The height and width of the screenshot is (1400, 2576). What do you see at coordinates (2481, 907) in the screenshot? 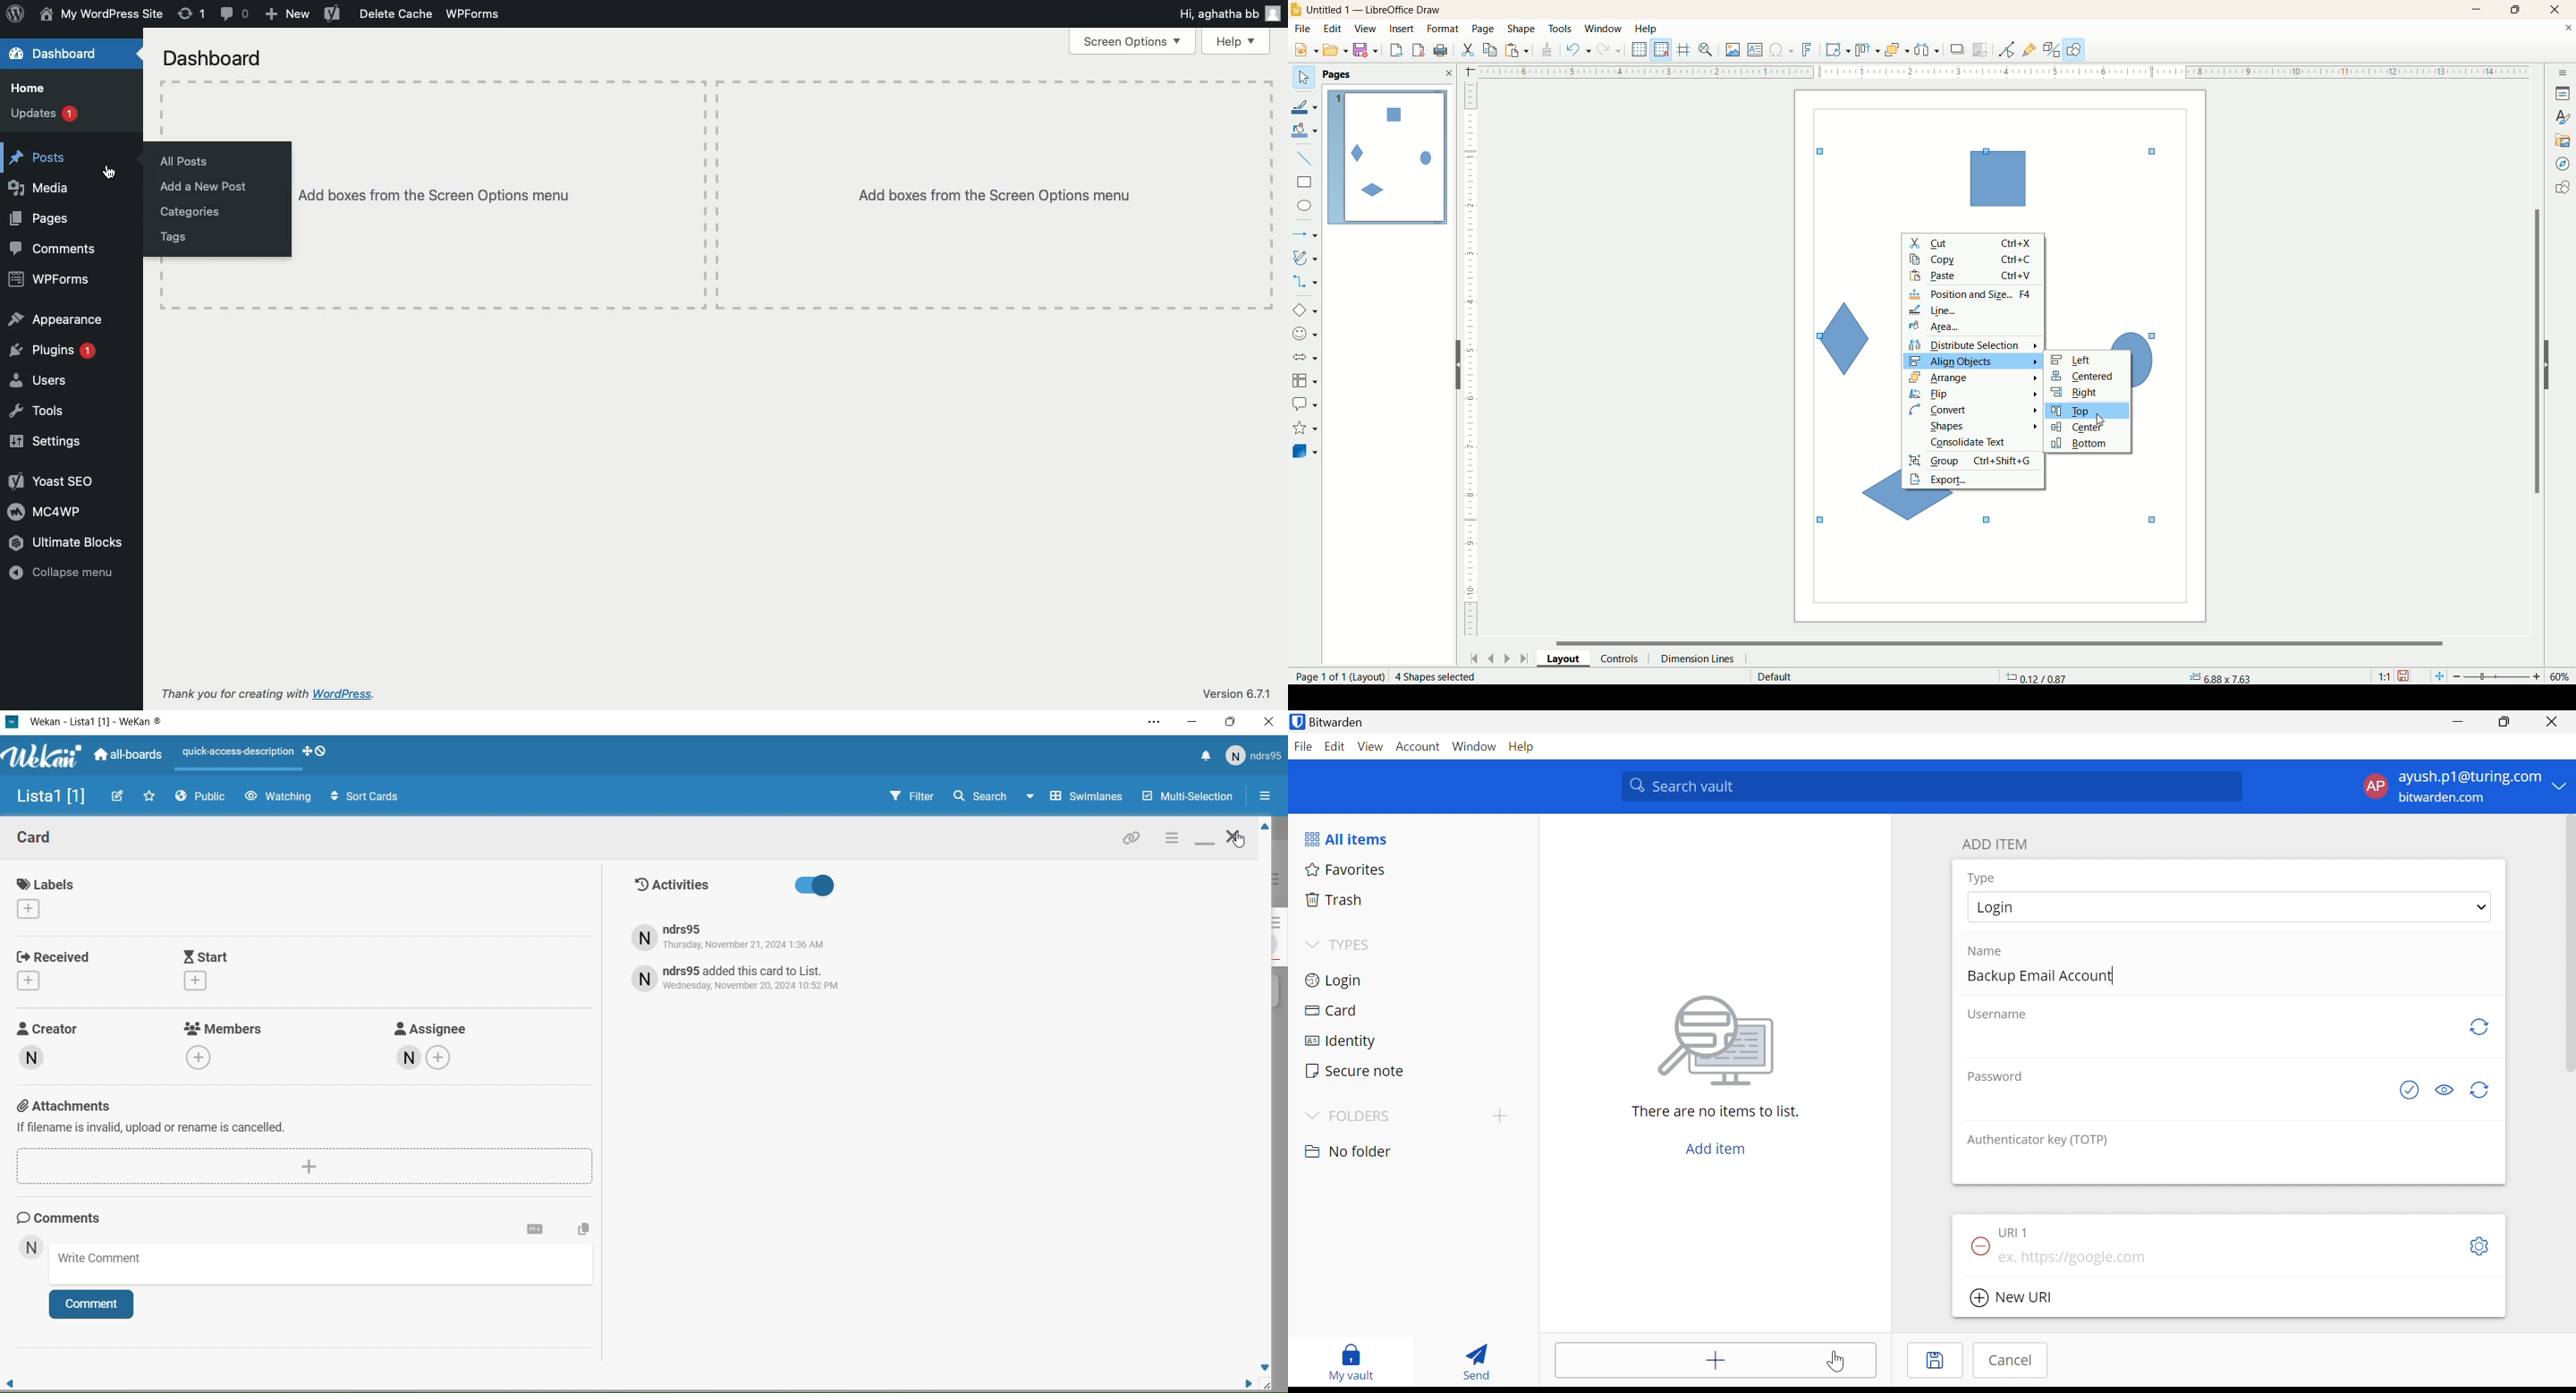
I see `Drop down` at bounding box center [2481, 907].